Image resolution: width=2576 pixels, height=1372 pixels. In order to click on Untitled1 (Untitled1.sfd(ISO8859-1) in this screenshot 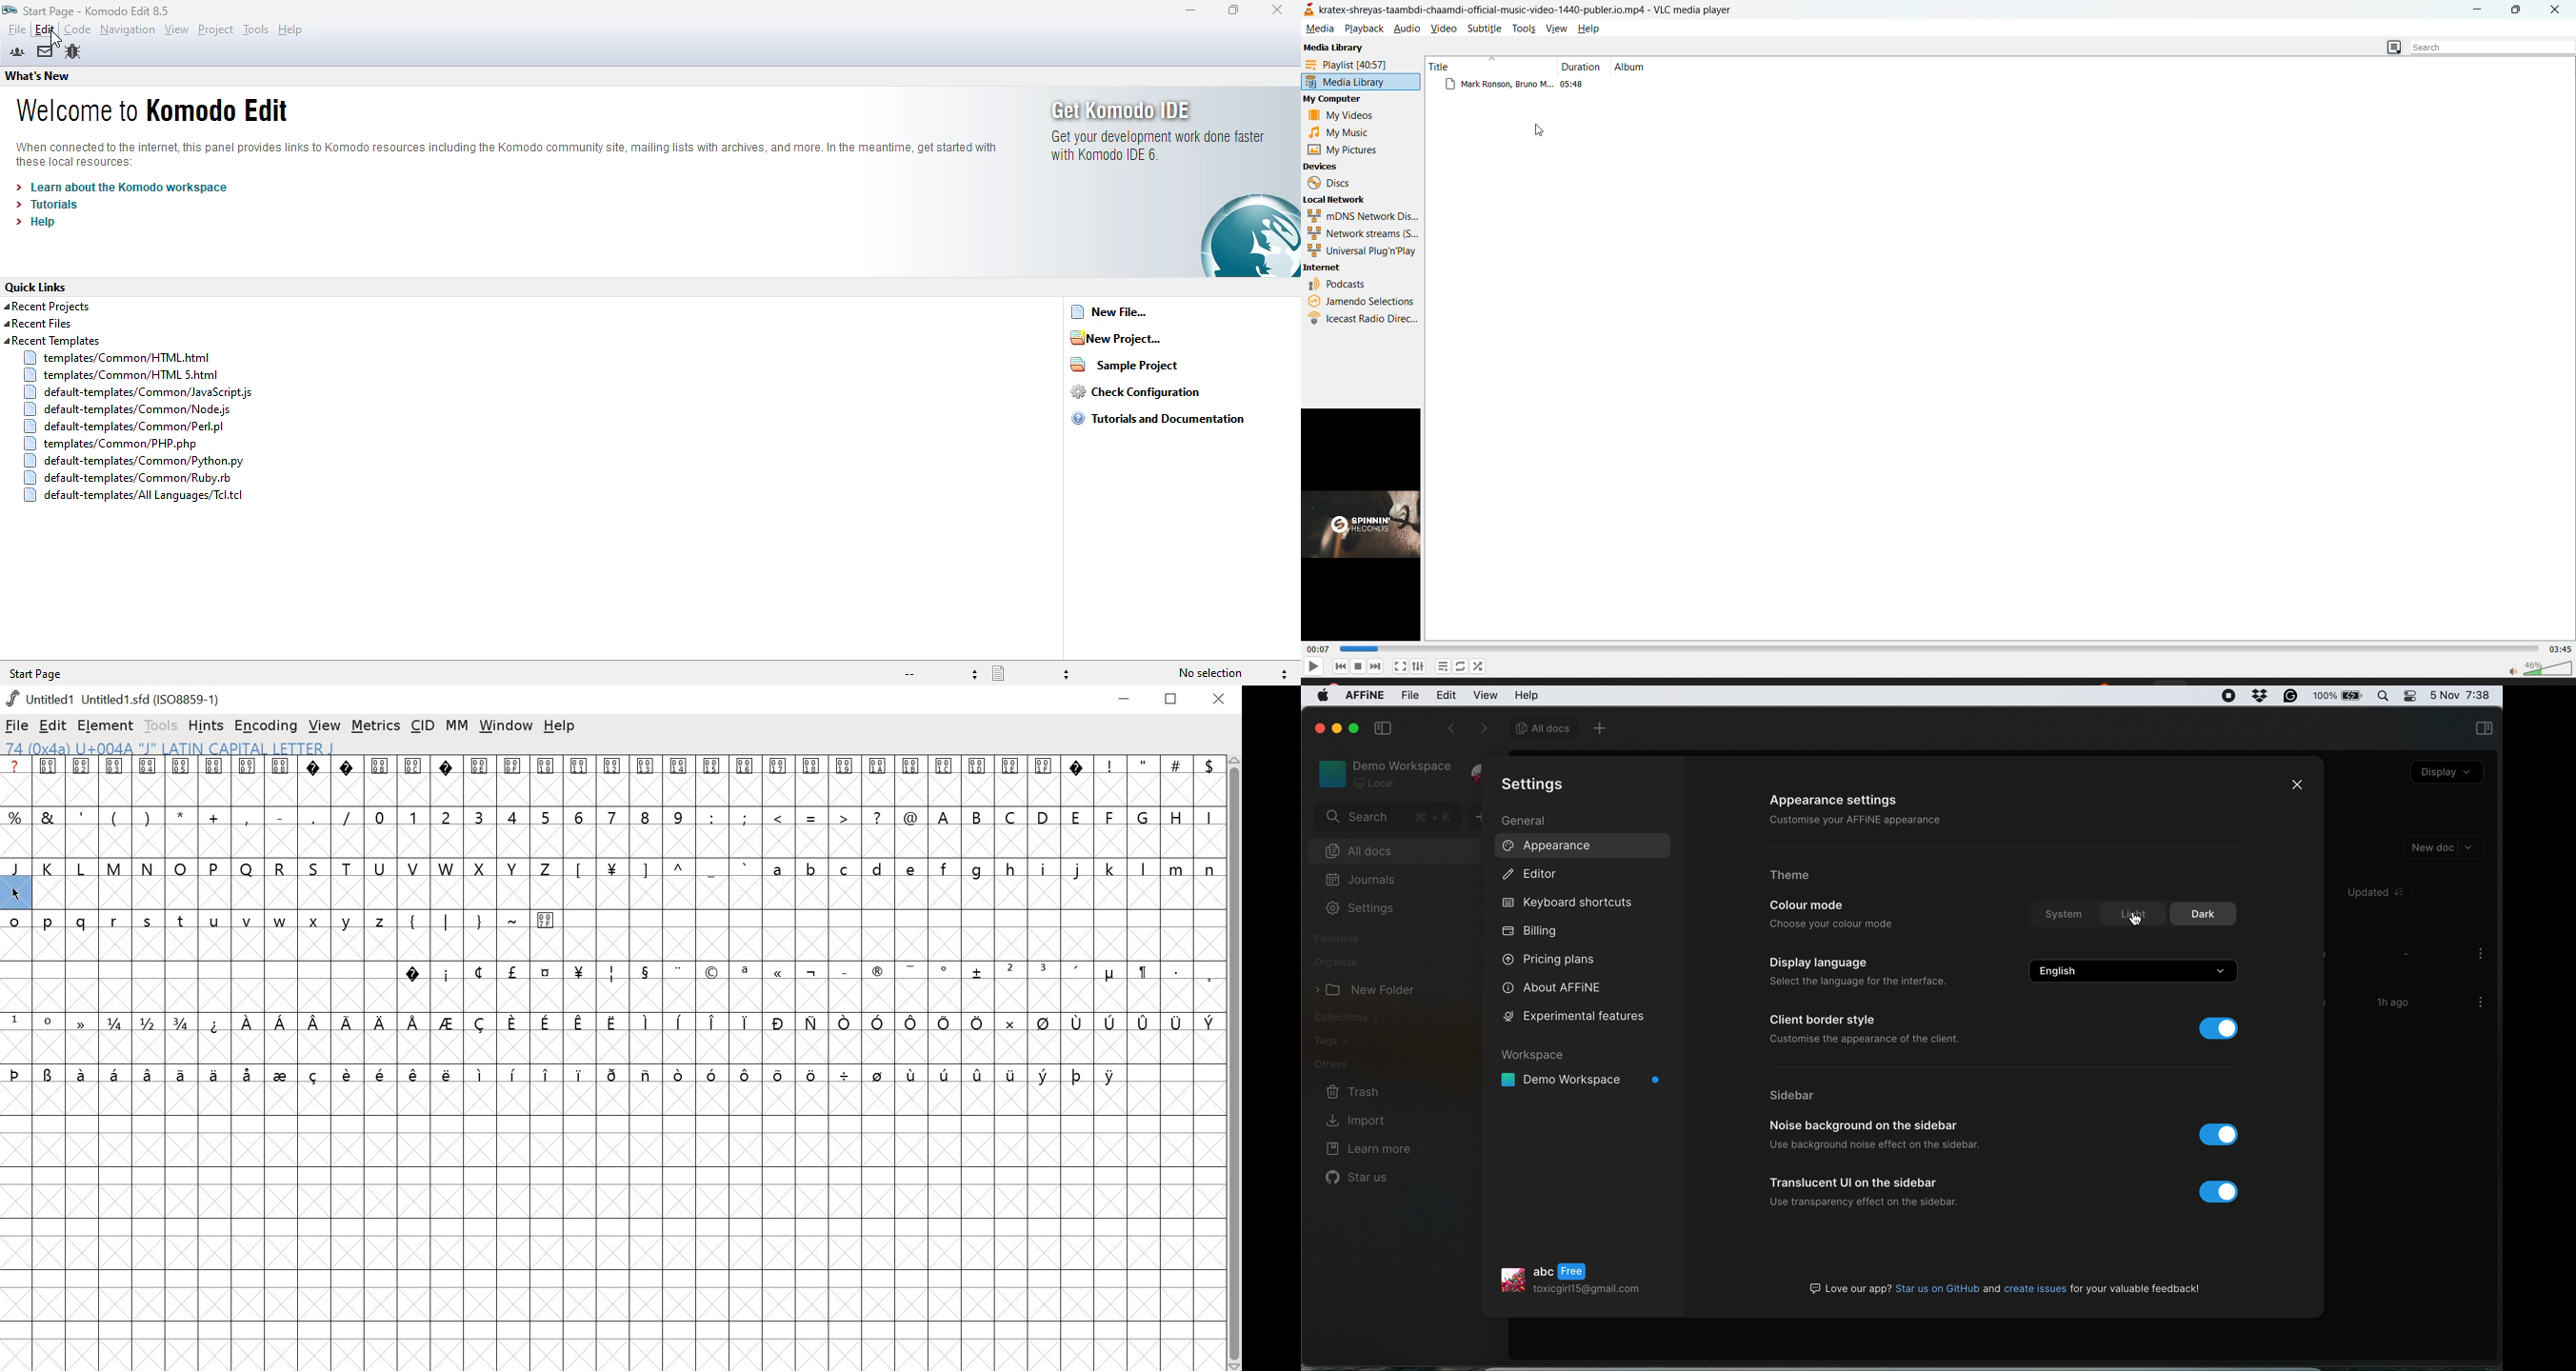, I will do `click(116, 698)`.